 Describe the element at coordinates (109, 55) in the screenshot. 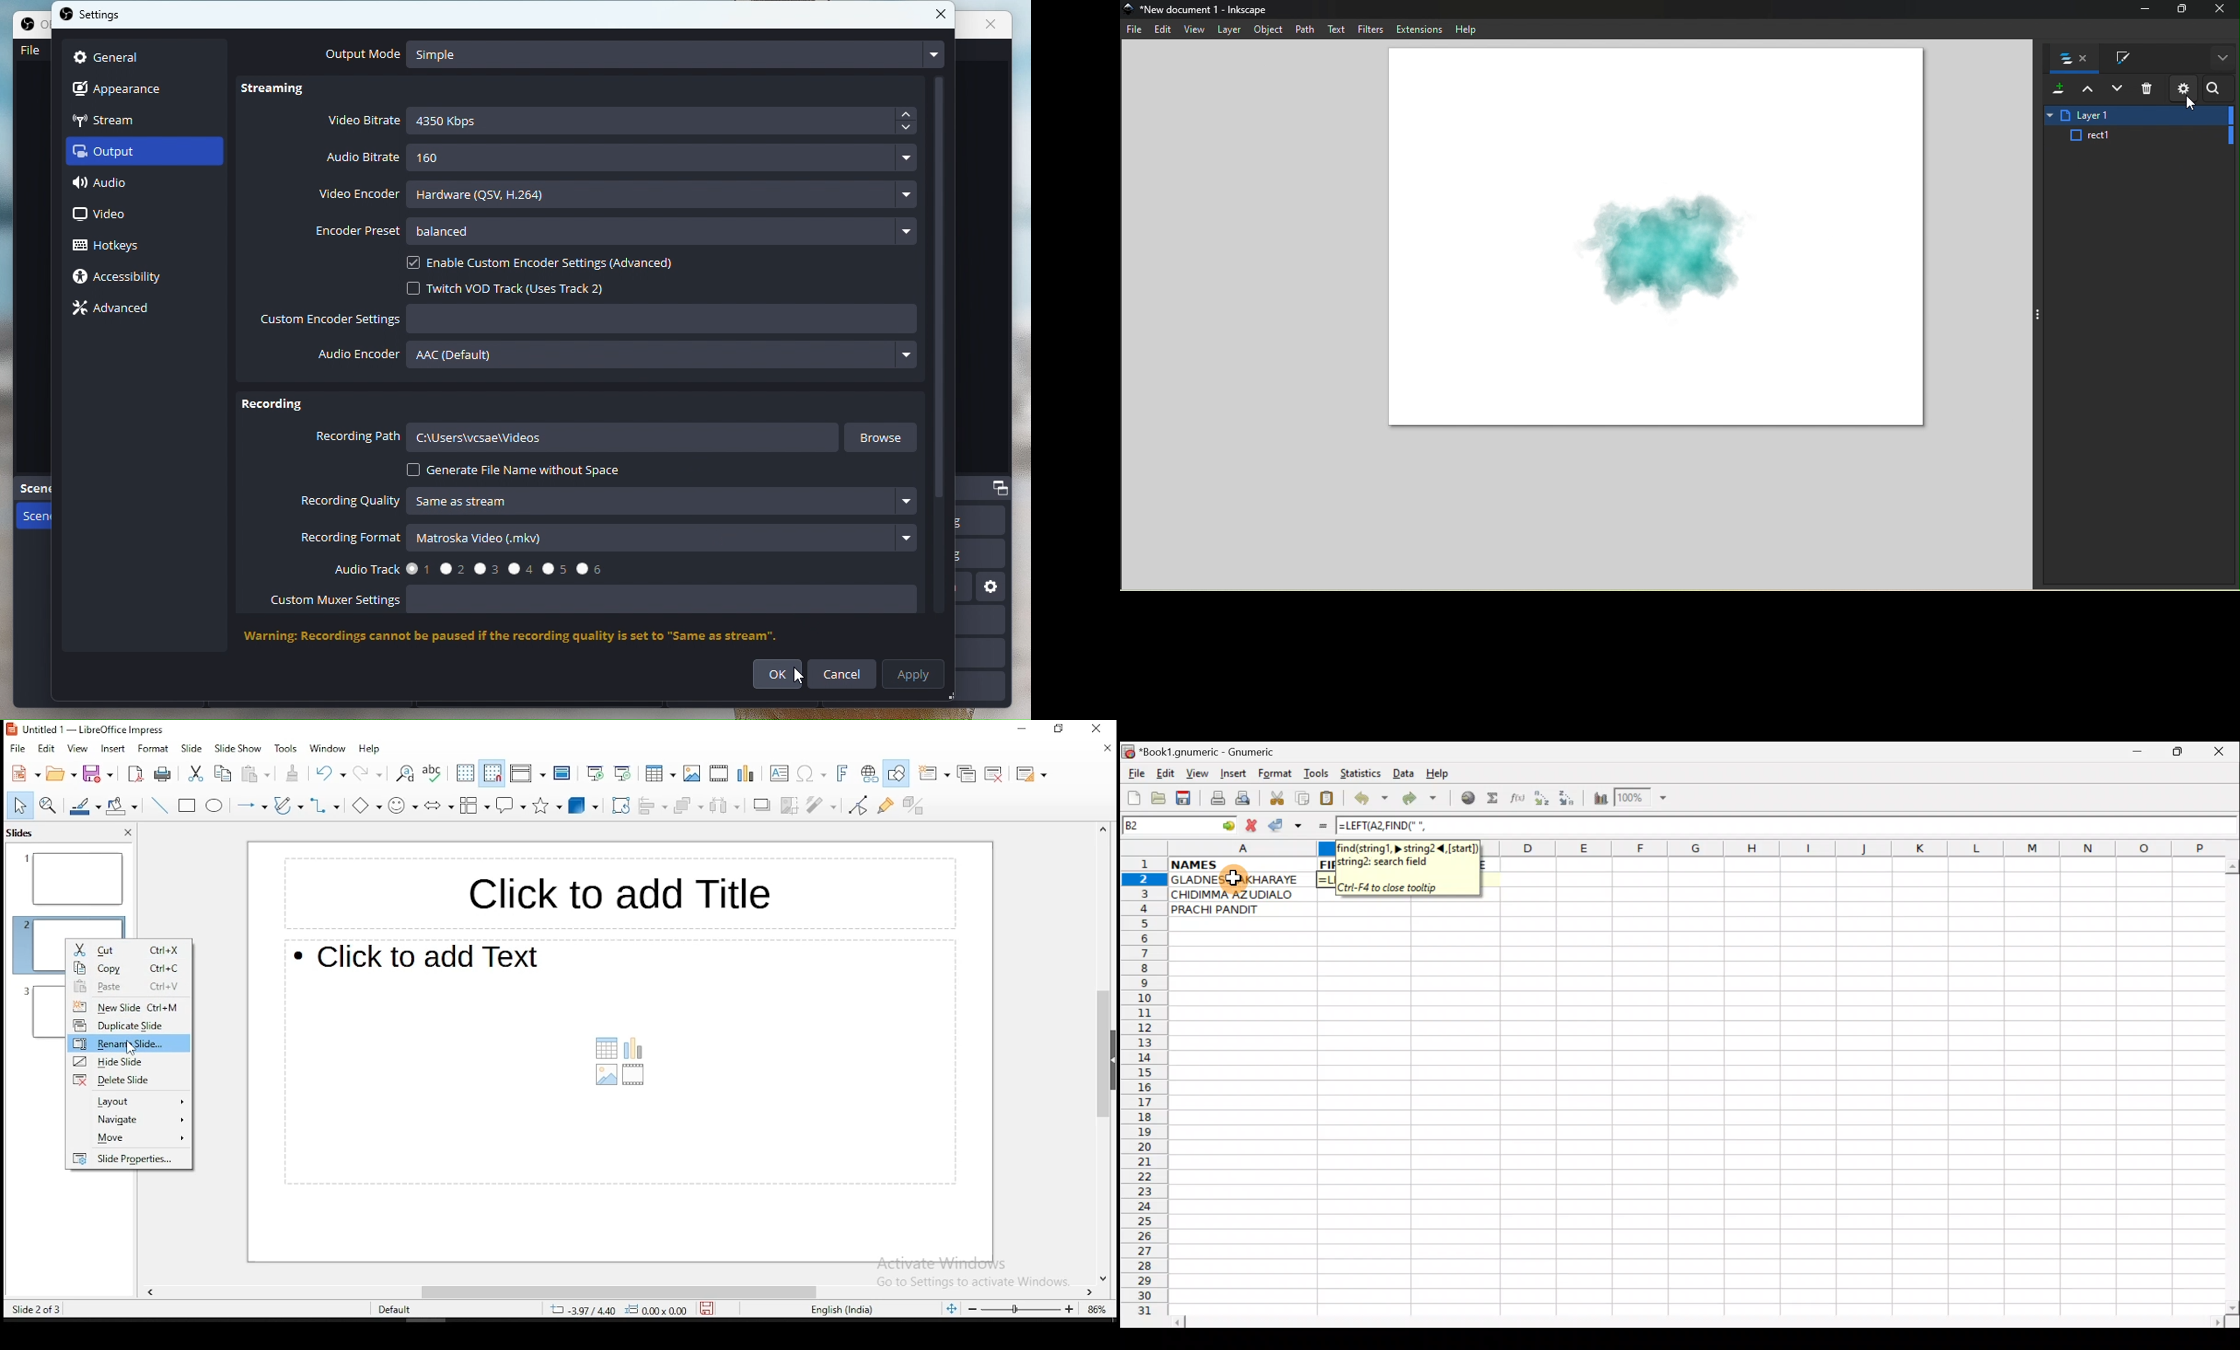

I see `general` at that location.